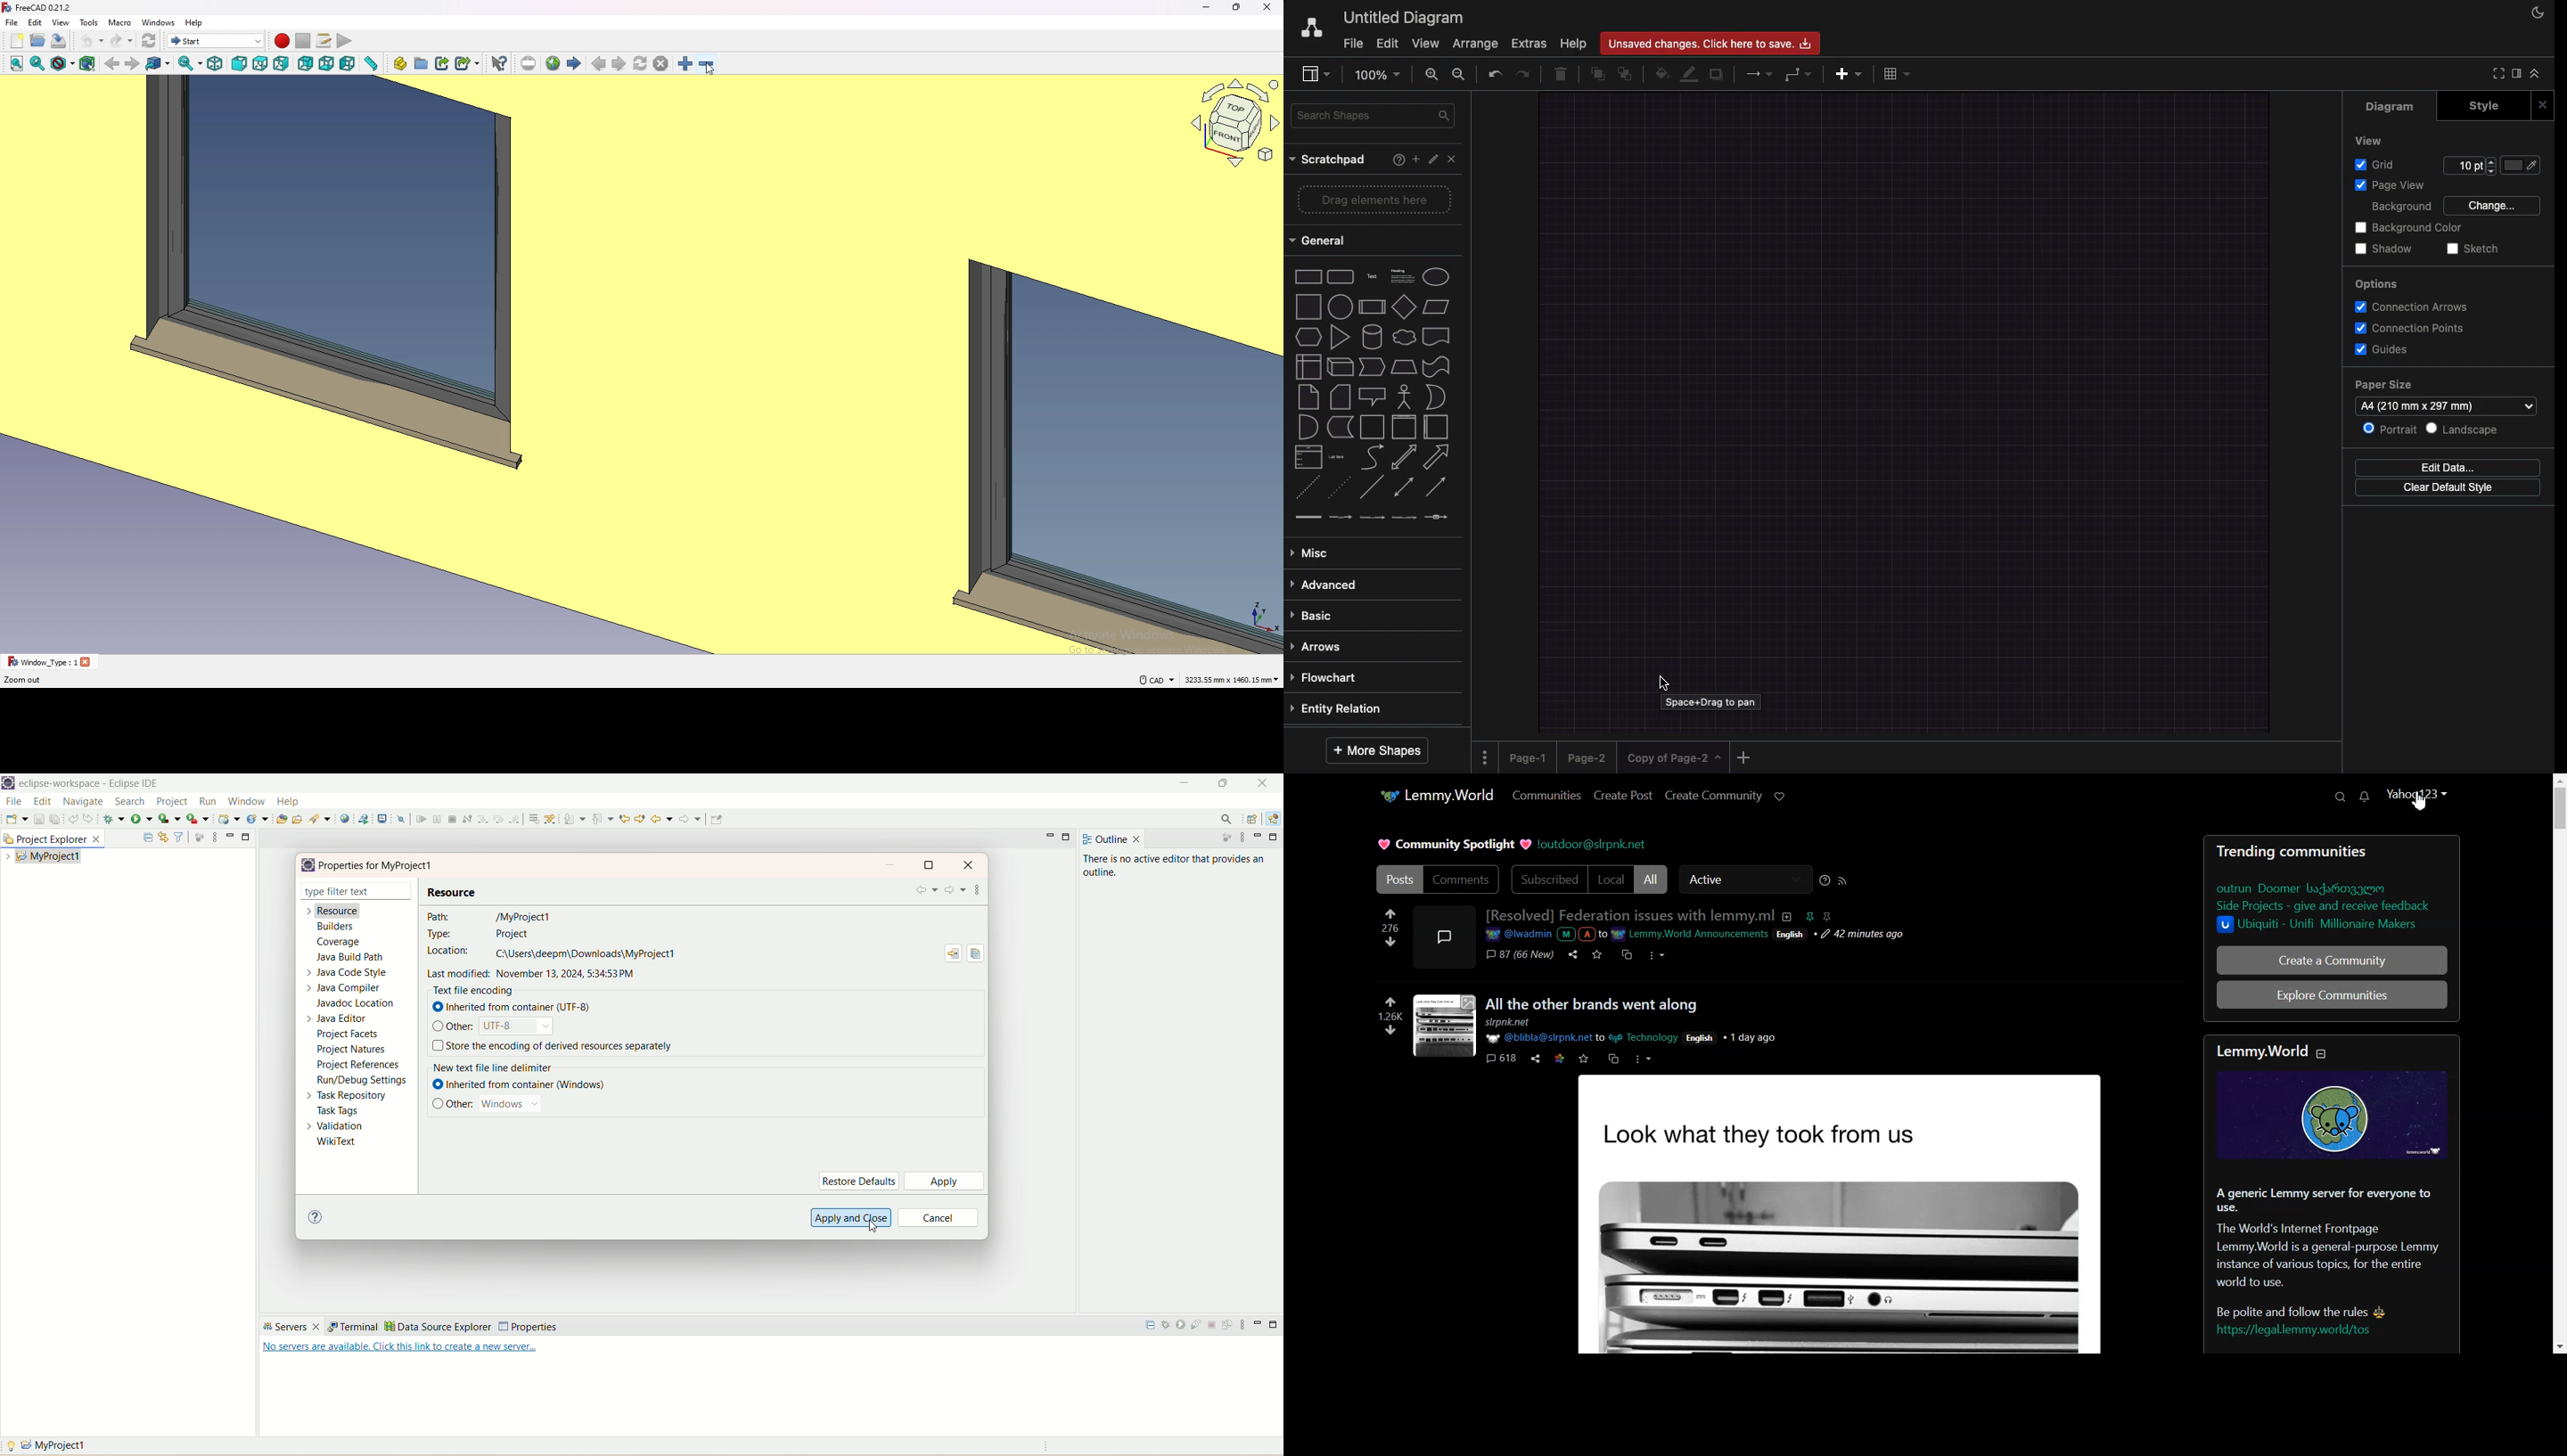  What do you see at coordinates (1629, 915) in the screenshot?
I see `[Resolved] Federation issues with lemmy.ml` at bounding box center [1629, 915].